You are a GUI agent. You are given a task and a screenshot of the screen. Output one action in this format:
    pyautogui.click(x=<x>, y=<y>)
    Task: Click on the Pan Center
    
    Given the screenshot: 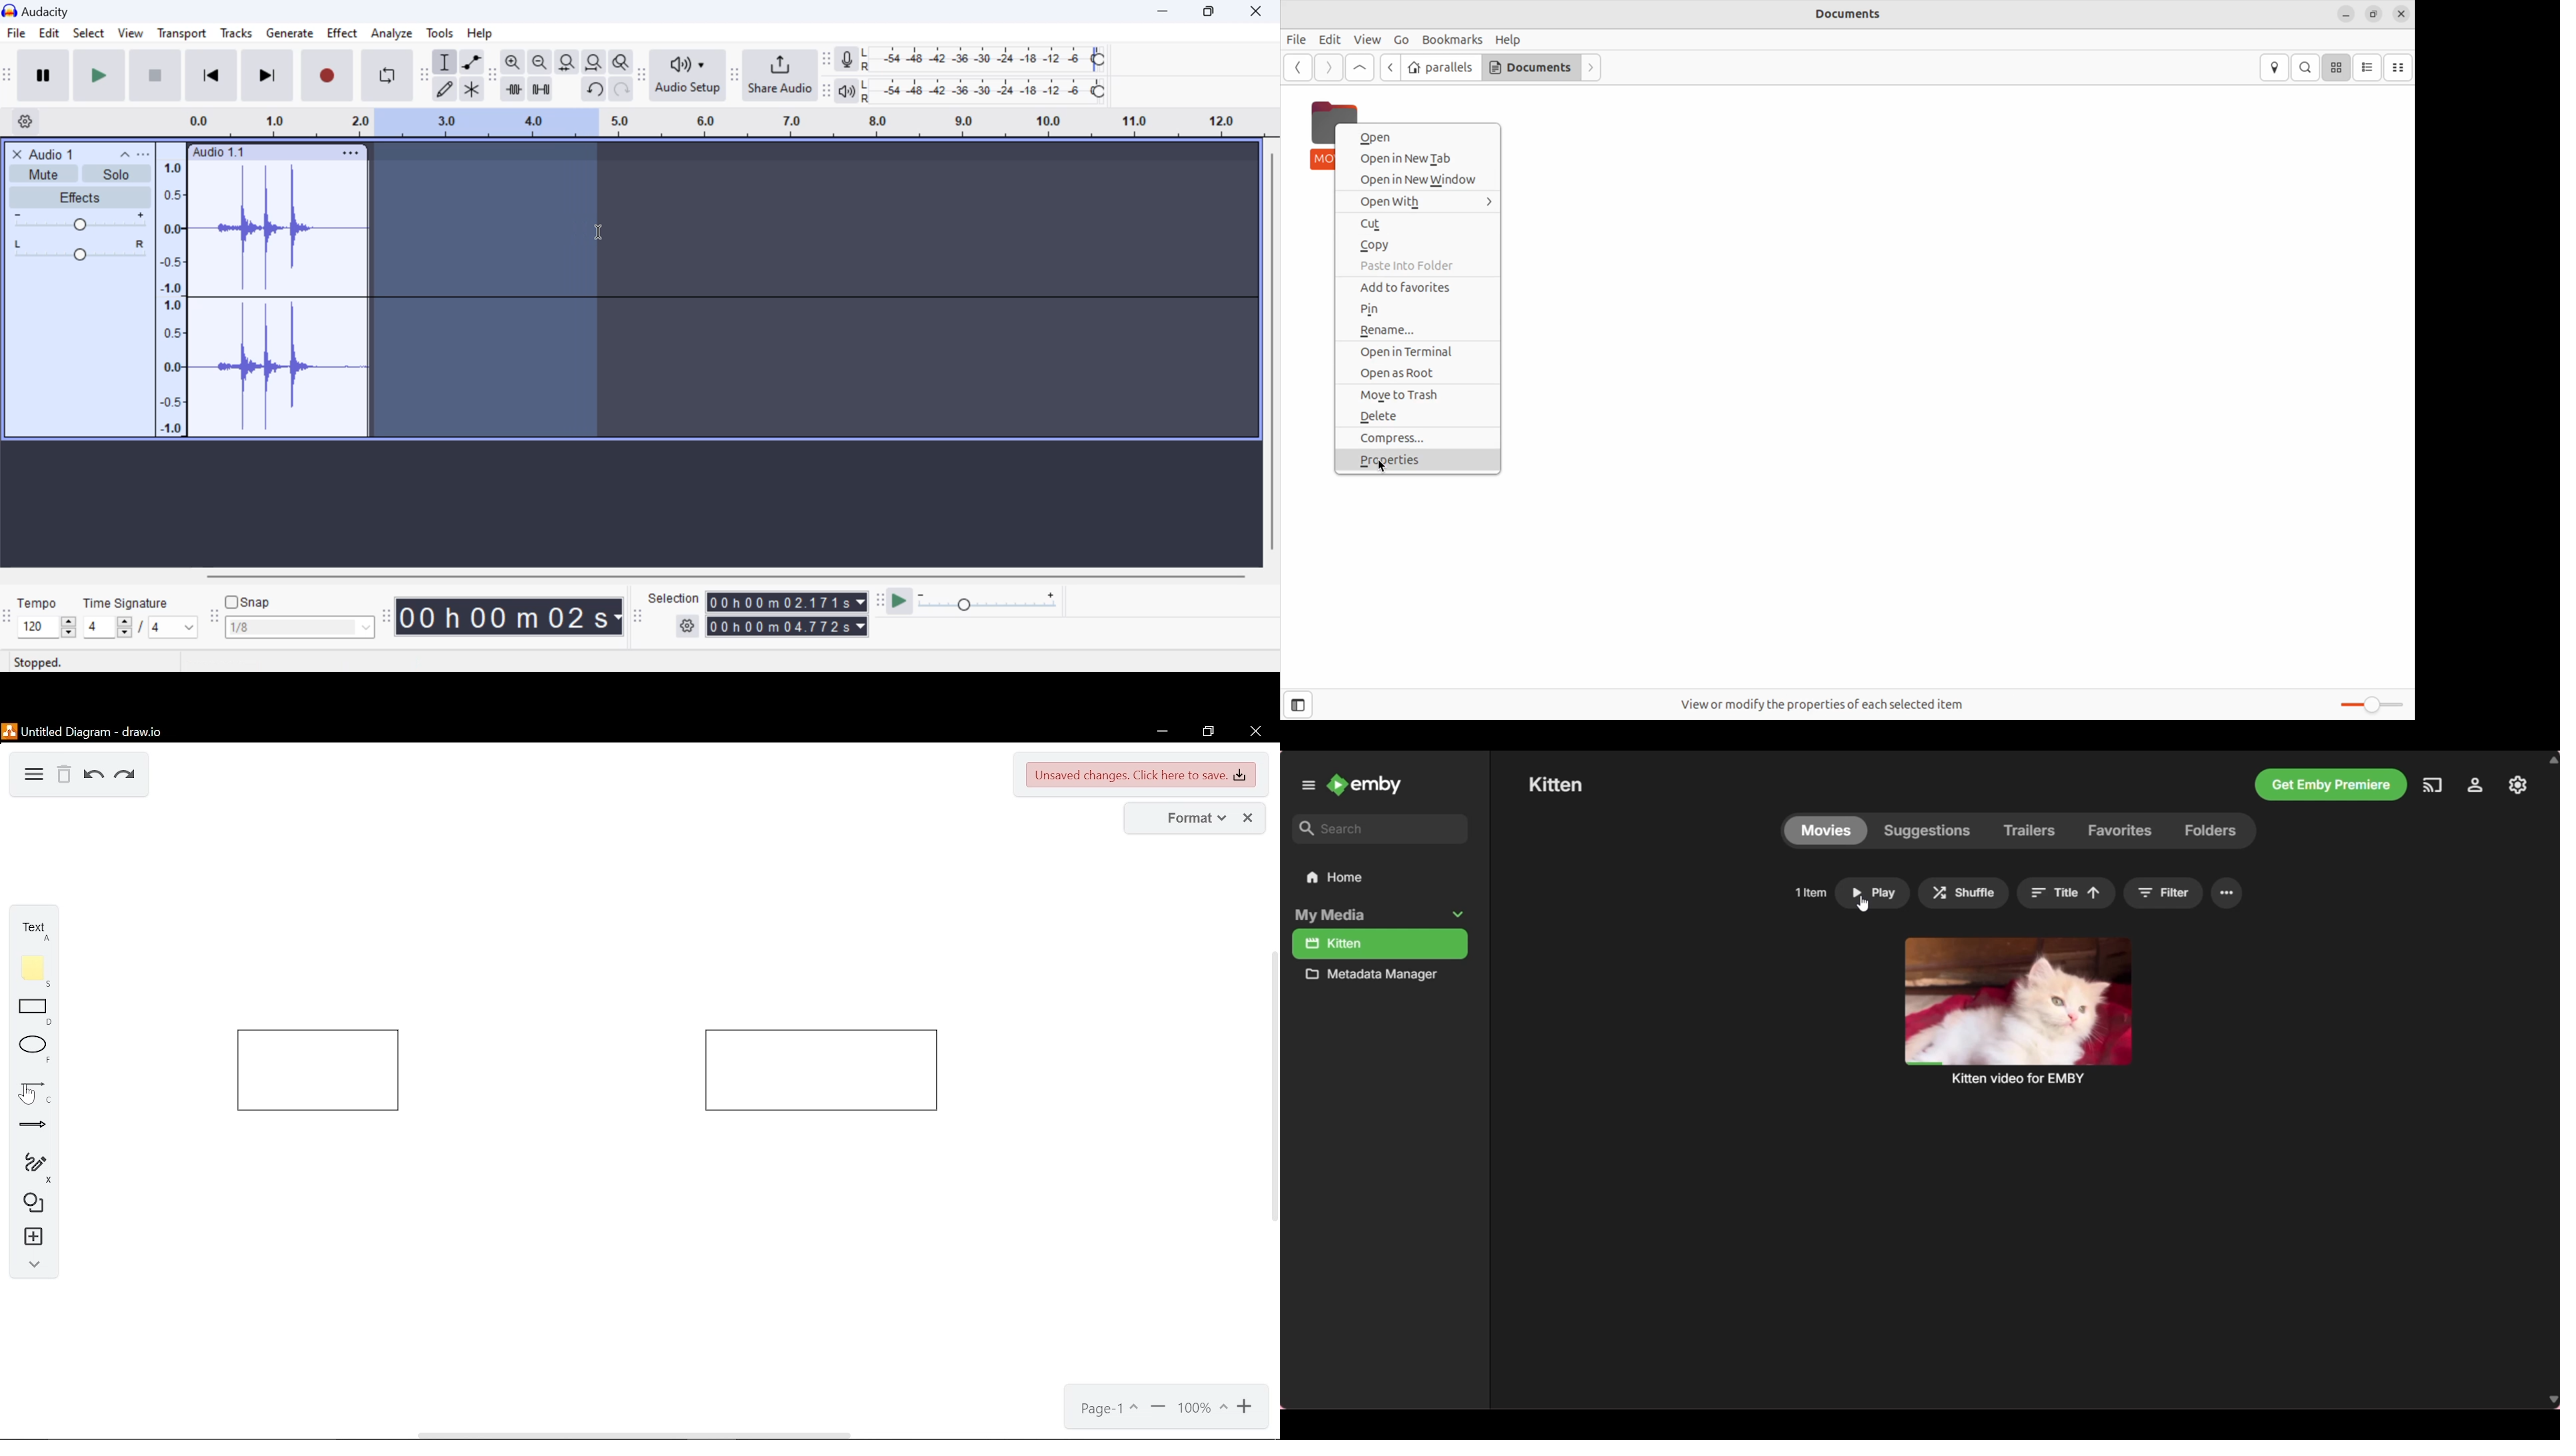 What is the action you would take?
    pyautogui.click(x=83, y=249)
    